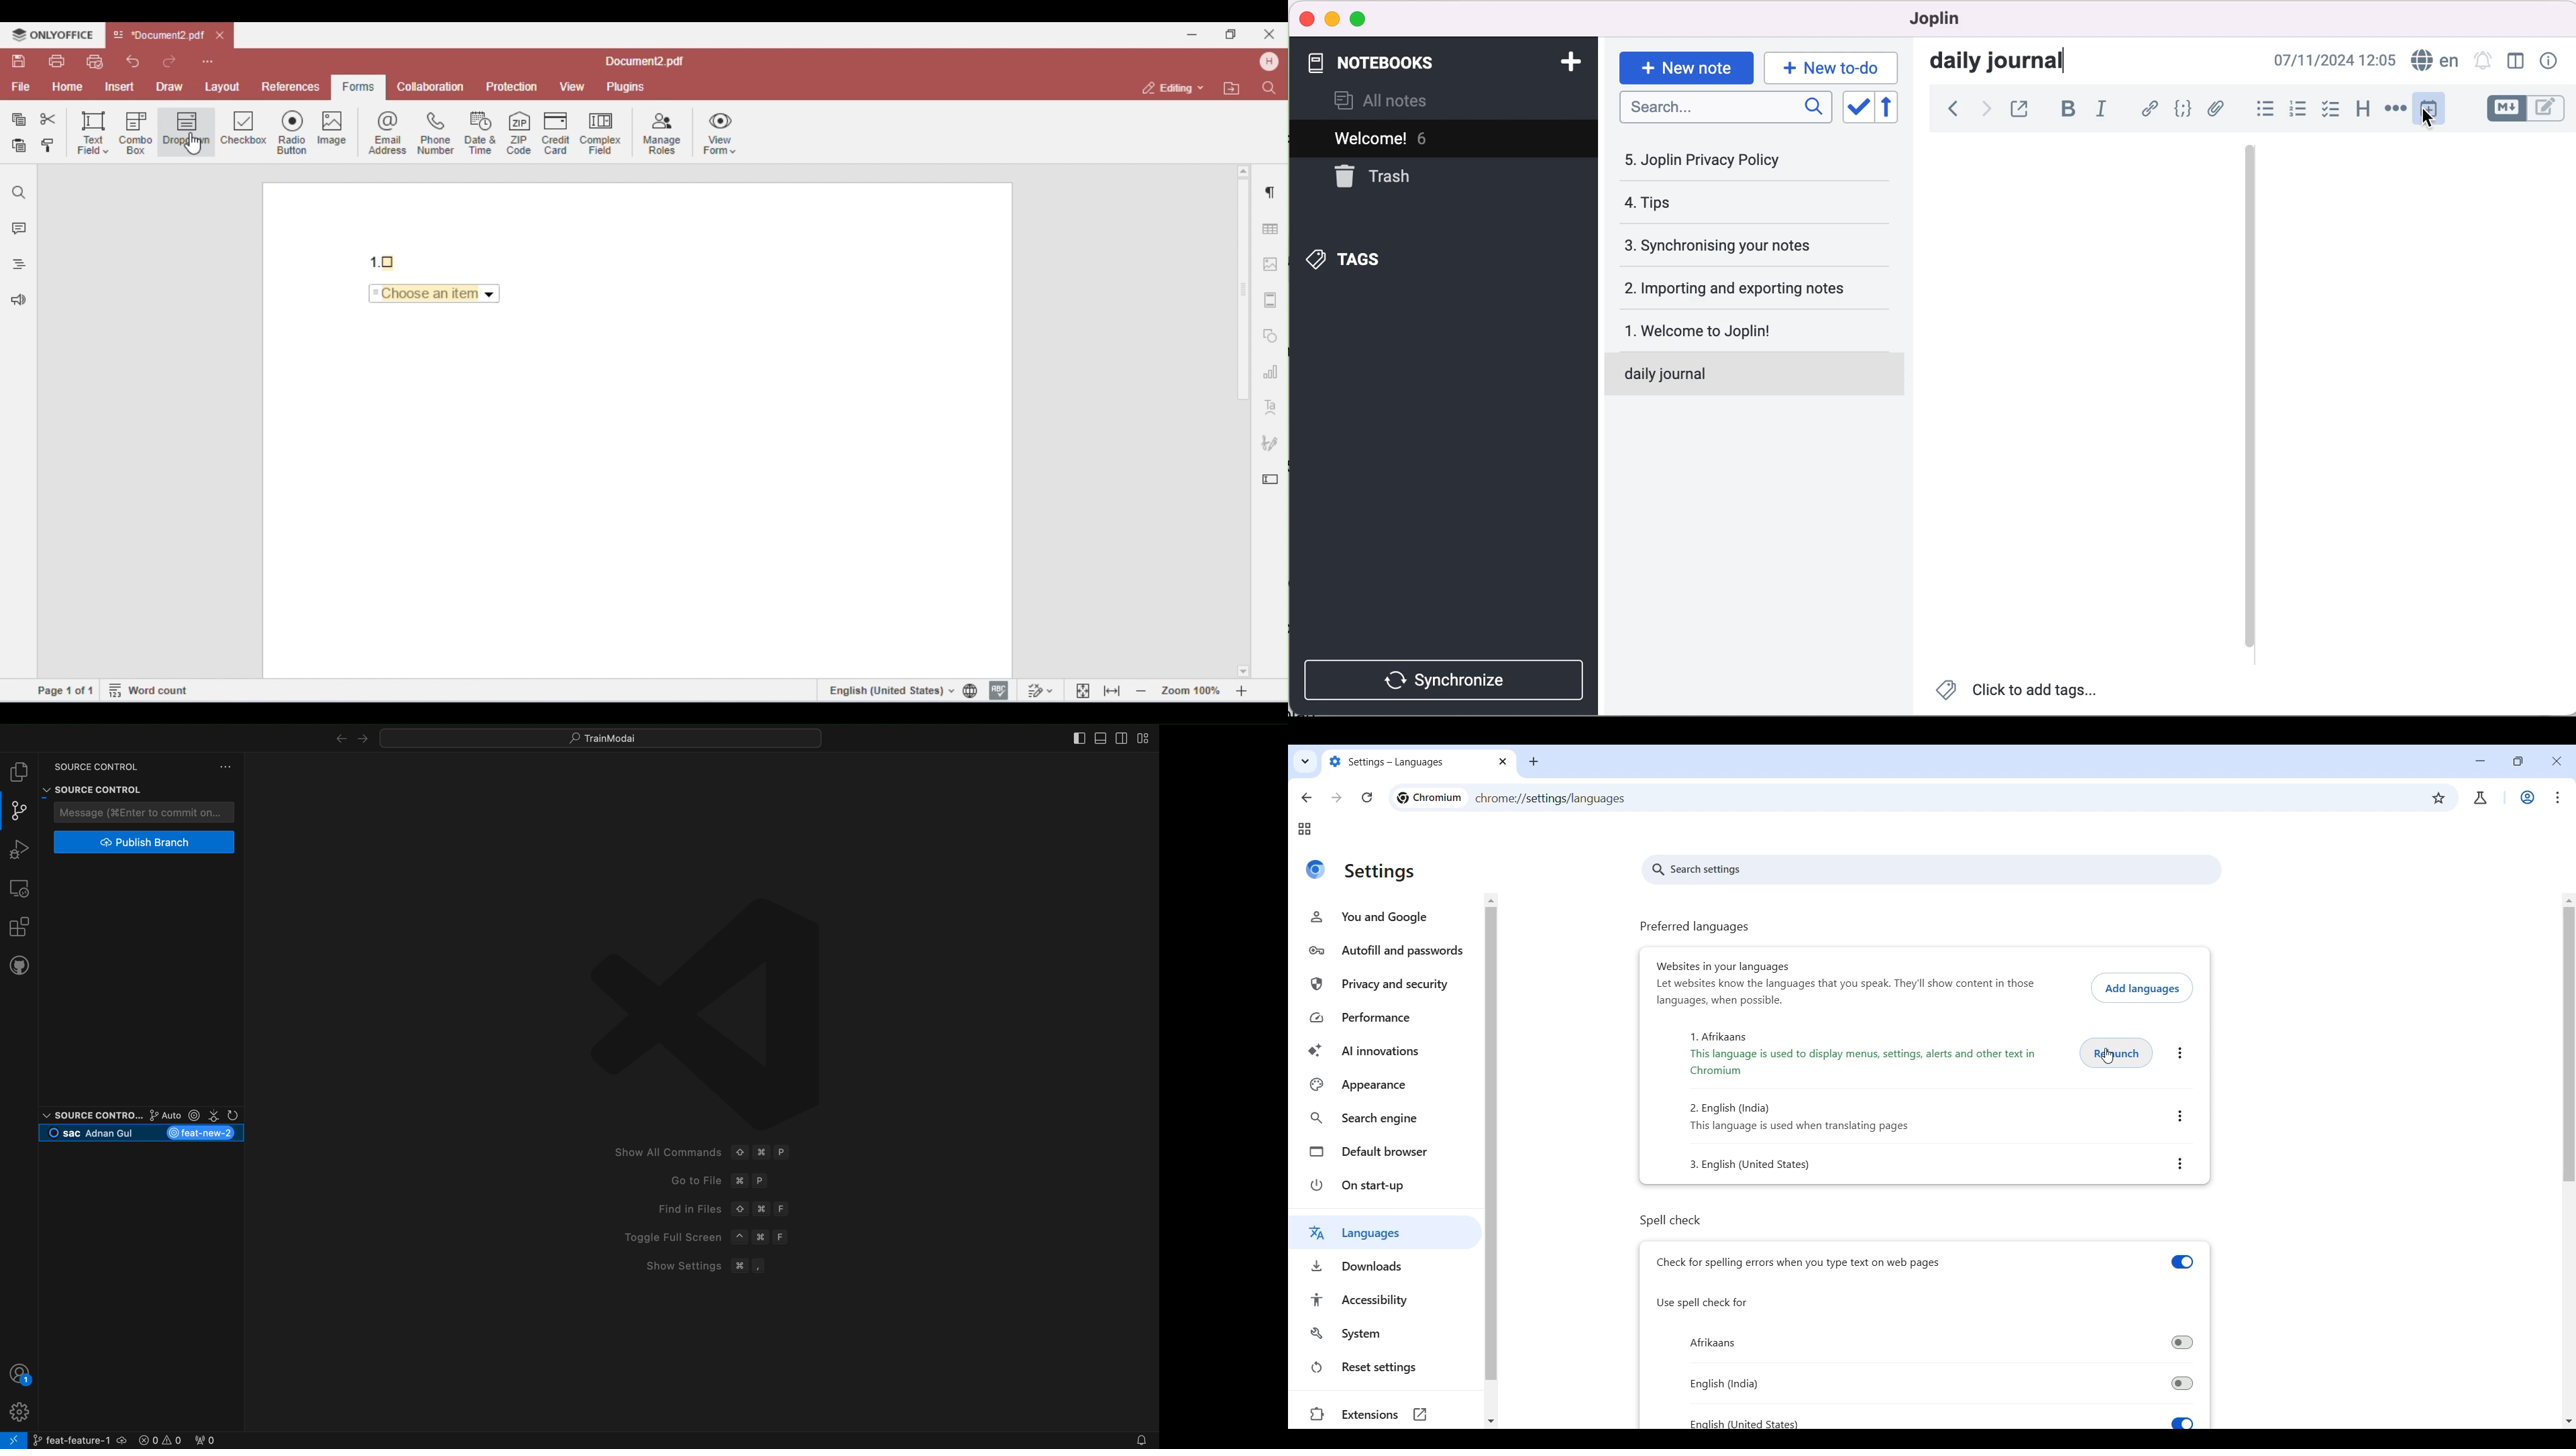 This screenshot has width=2576, height=1456. Describe the element at coordinates (1703, 1302) in the screenshot. I see `use spell check for` at that location.